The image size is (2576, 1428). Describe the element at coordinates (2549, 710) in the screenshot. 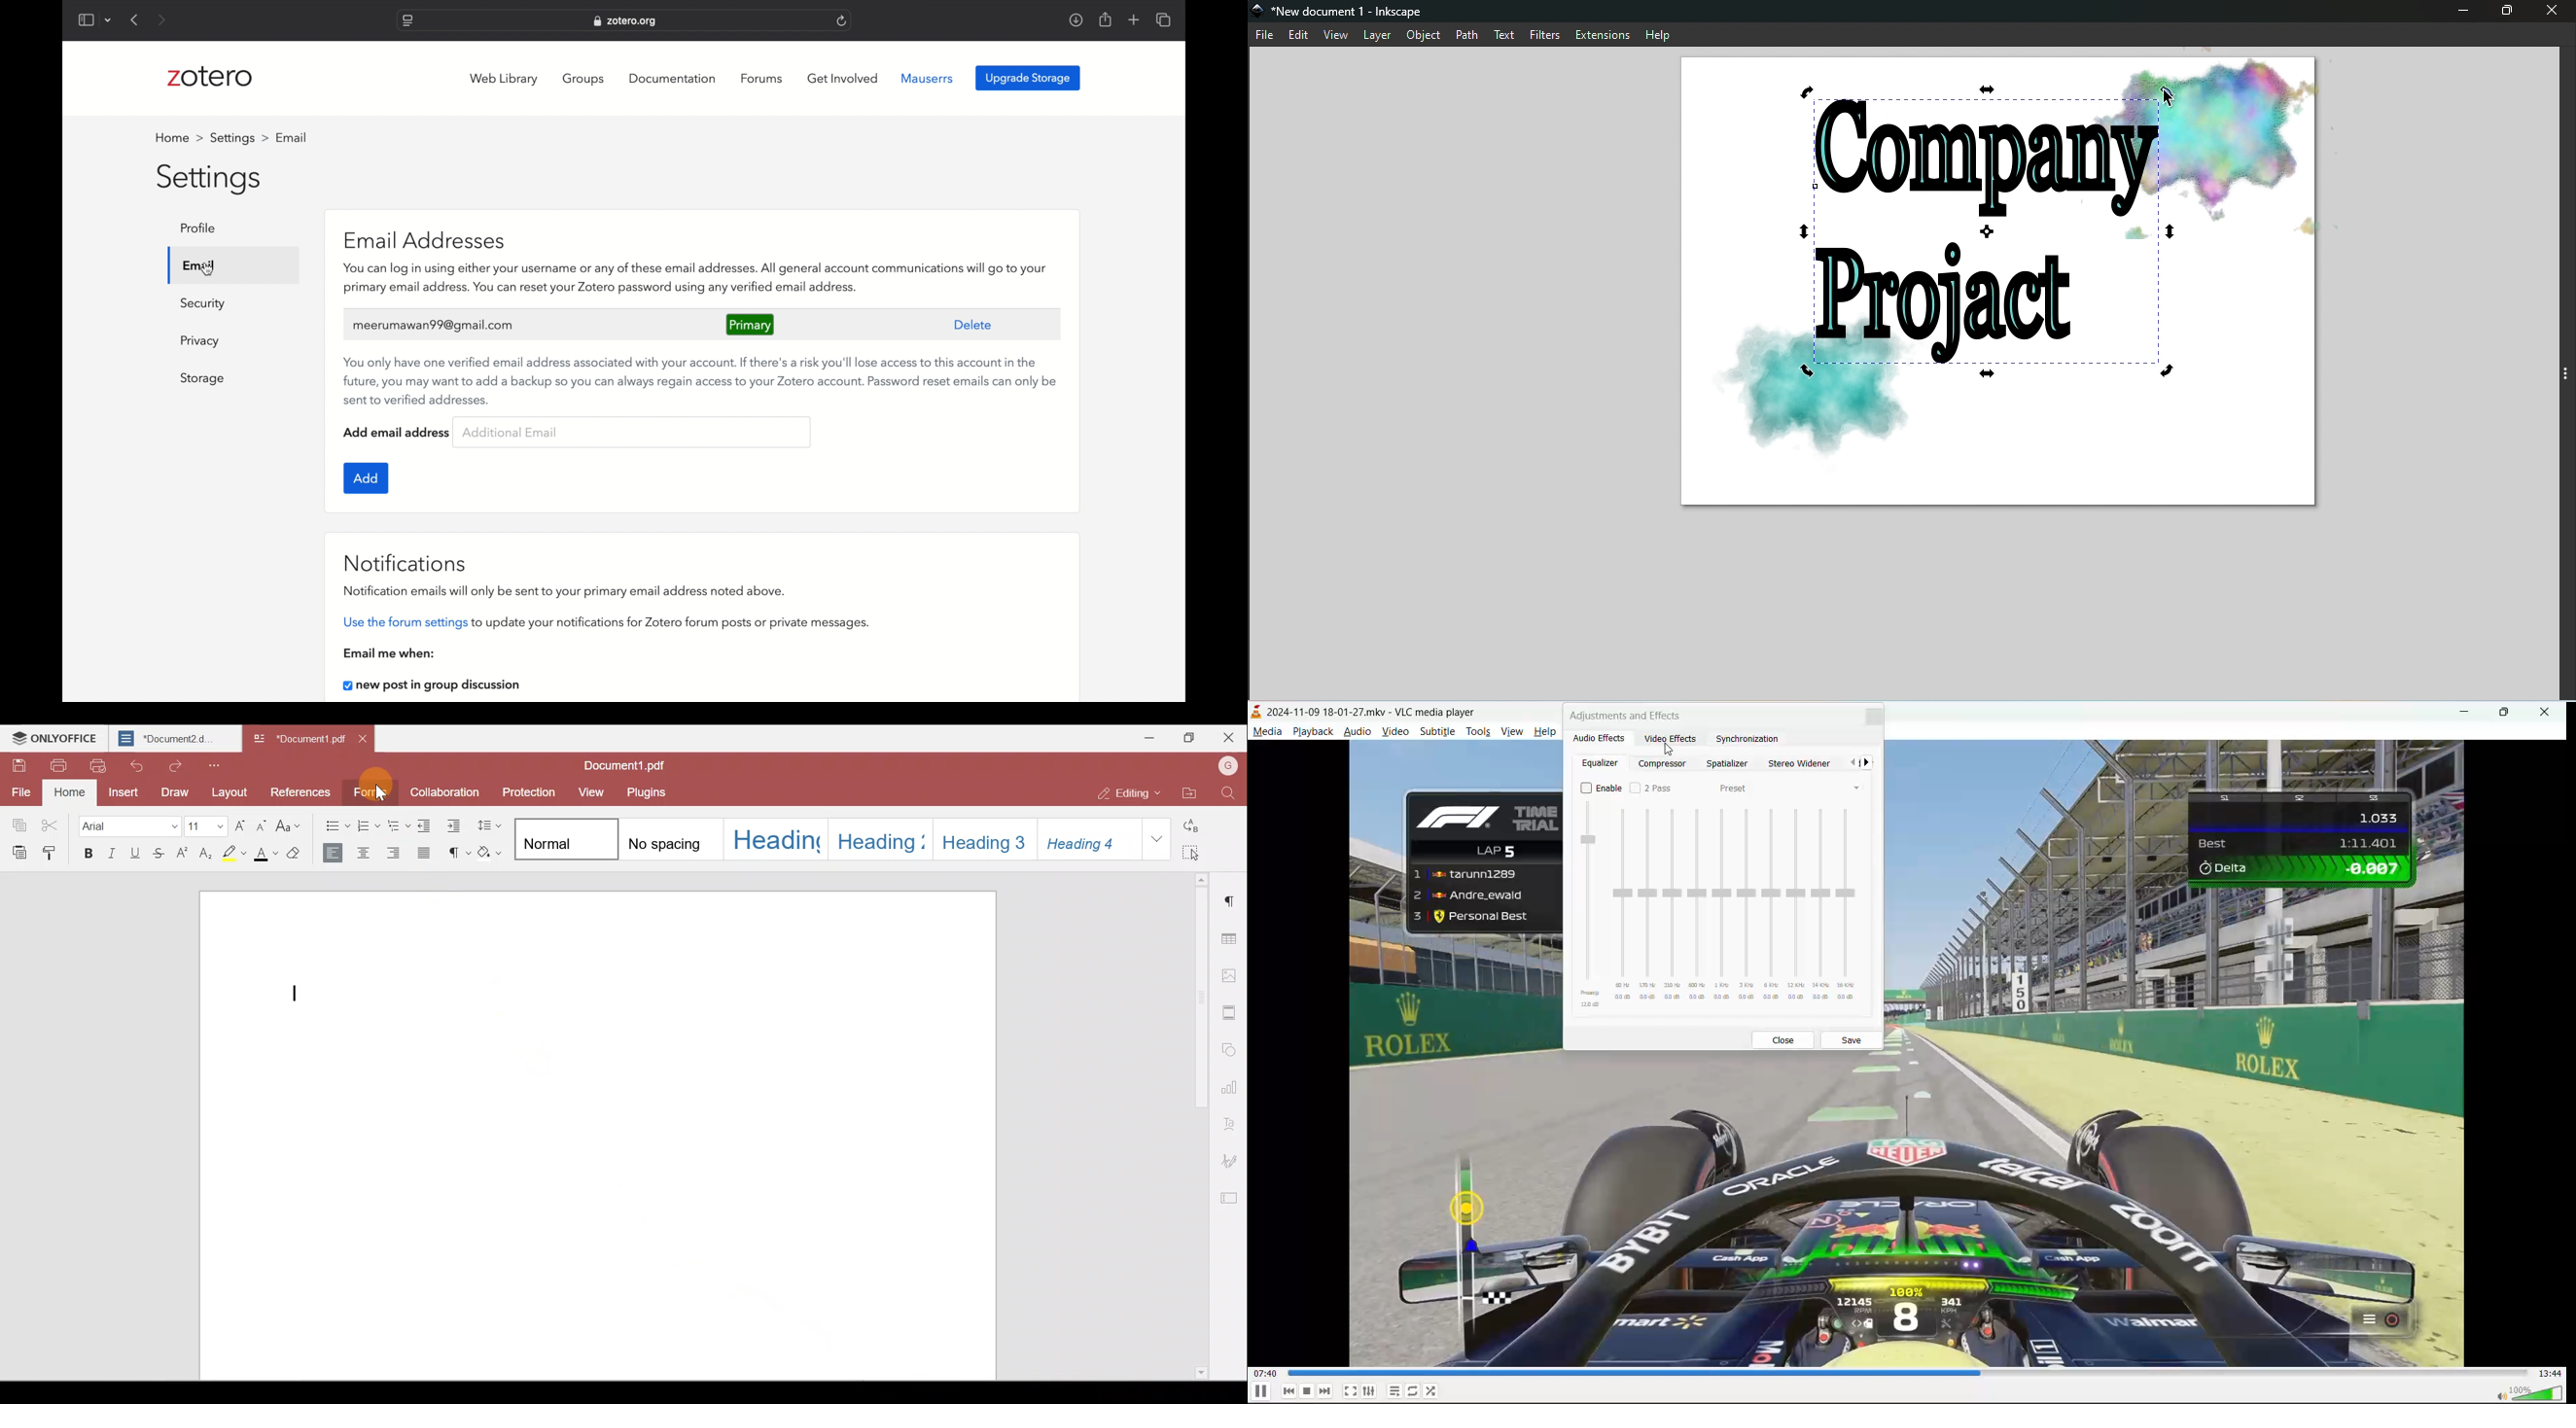

I see `close` at that location.